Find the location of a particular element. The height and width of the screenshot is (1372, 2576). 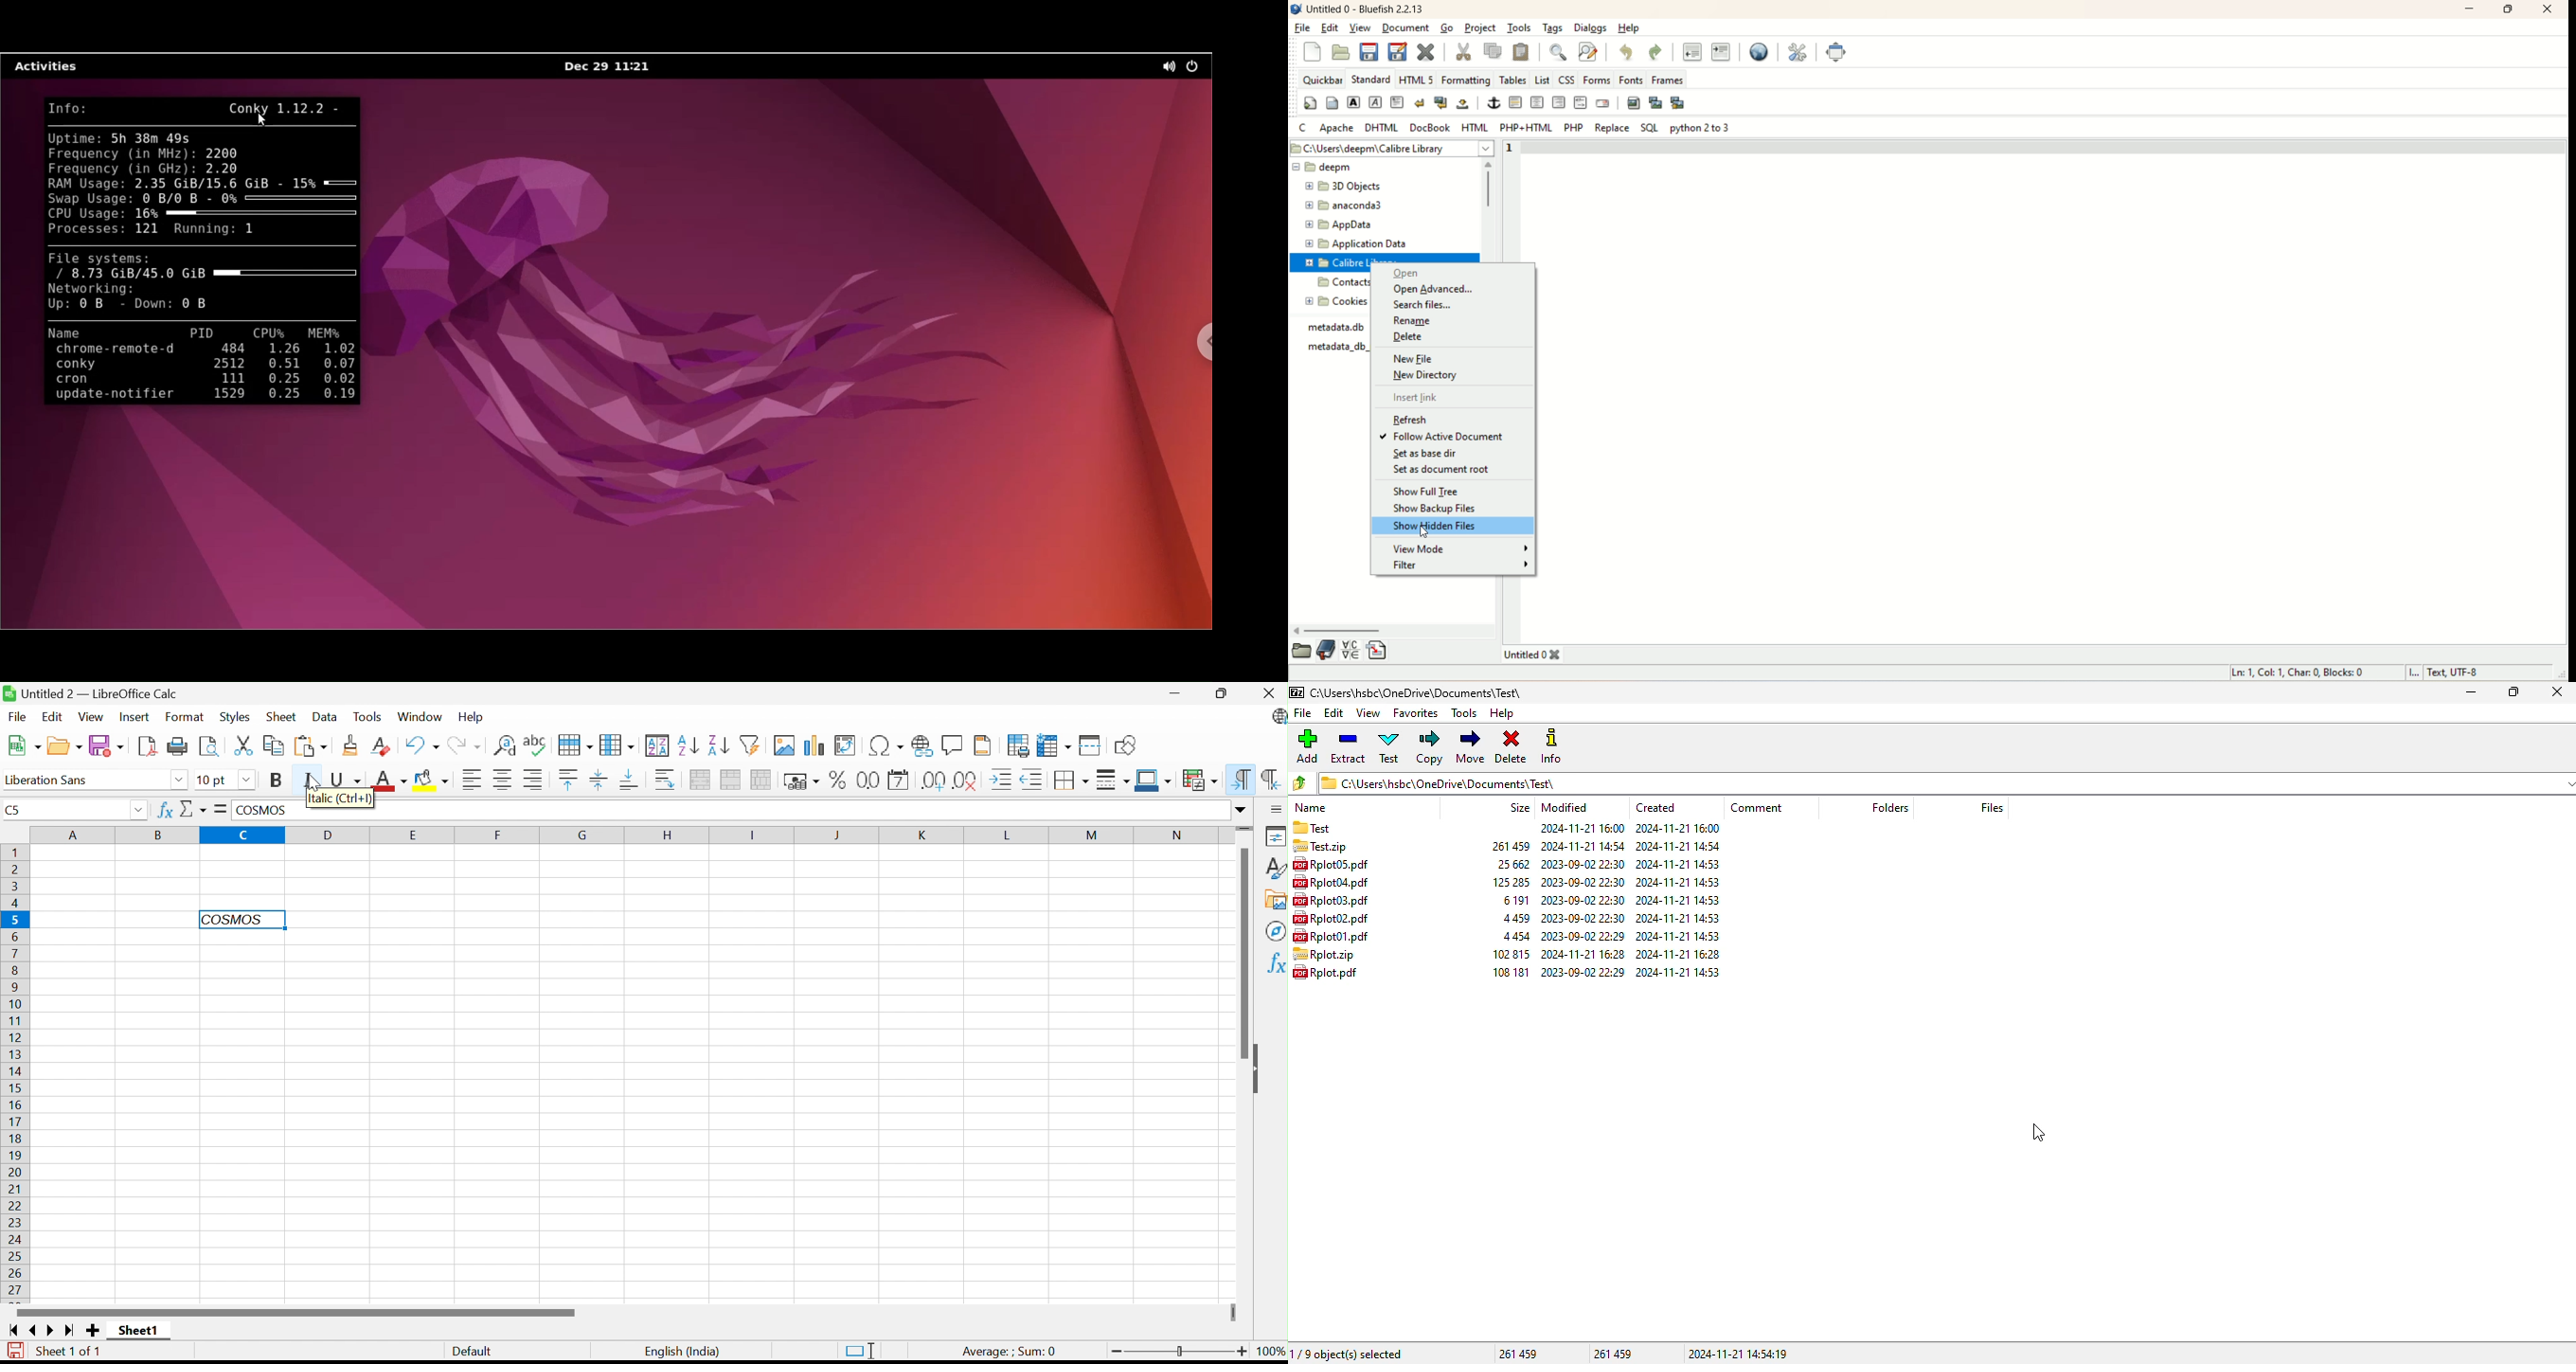

save file as is located at coordinates (1397, 51).